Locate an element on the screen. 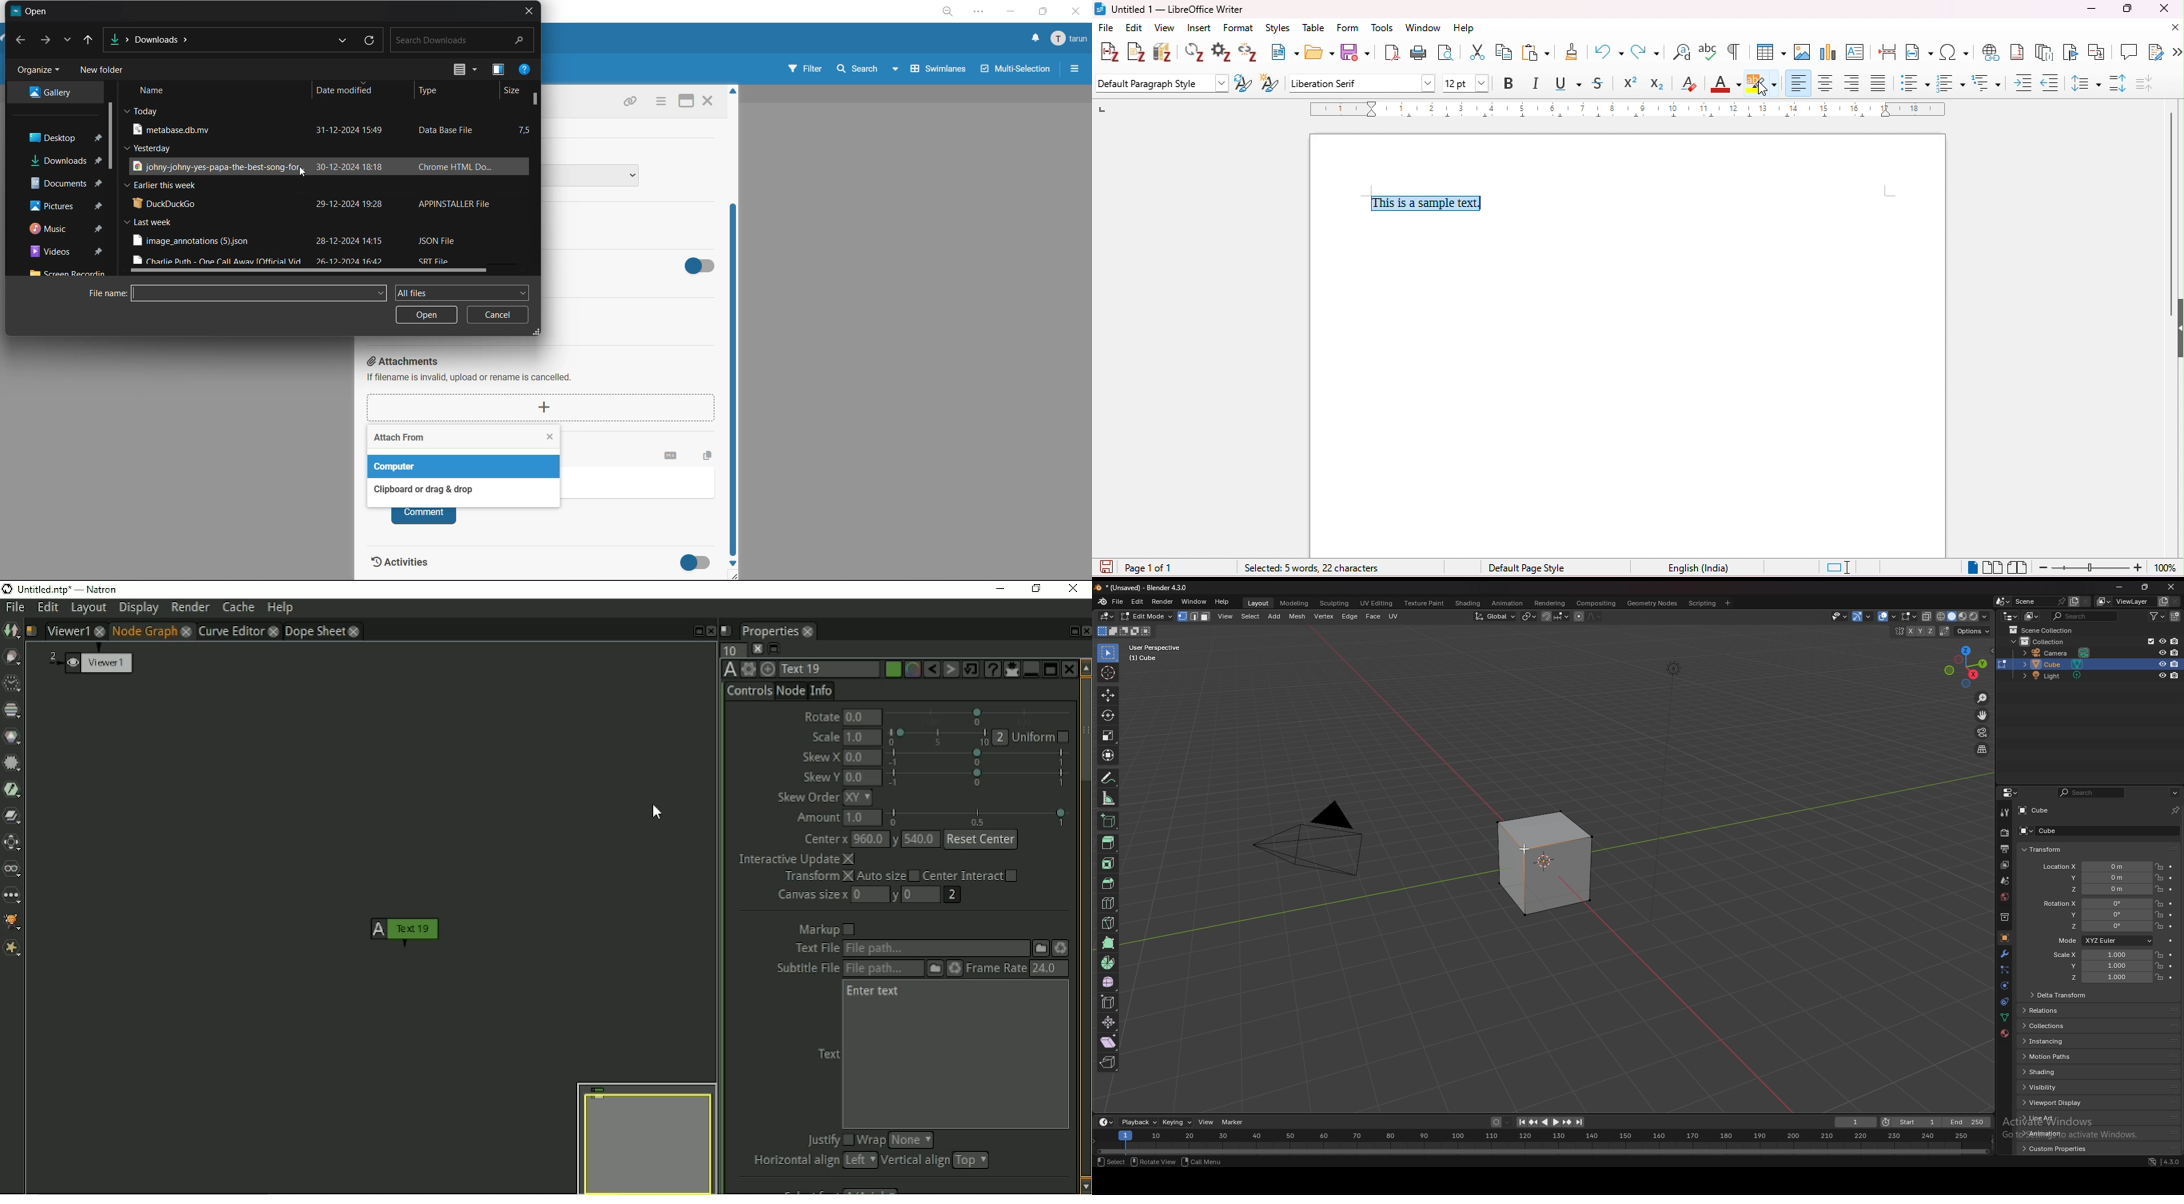 This screenshot has height=1204, width=2184. edit is located at coordinates (1134, 29).